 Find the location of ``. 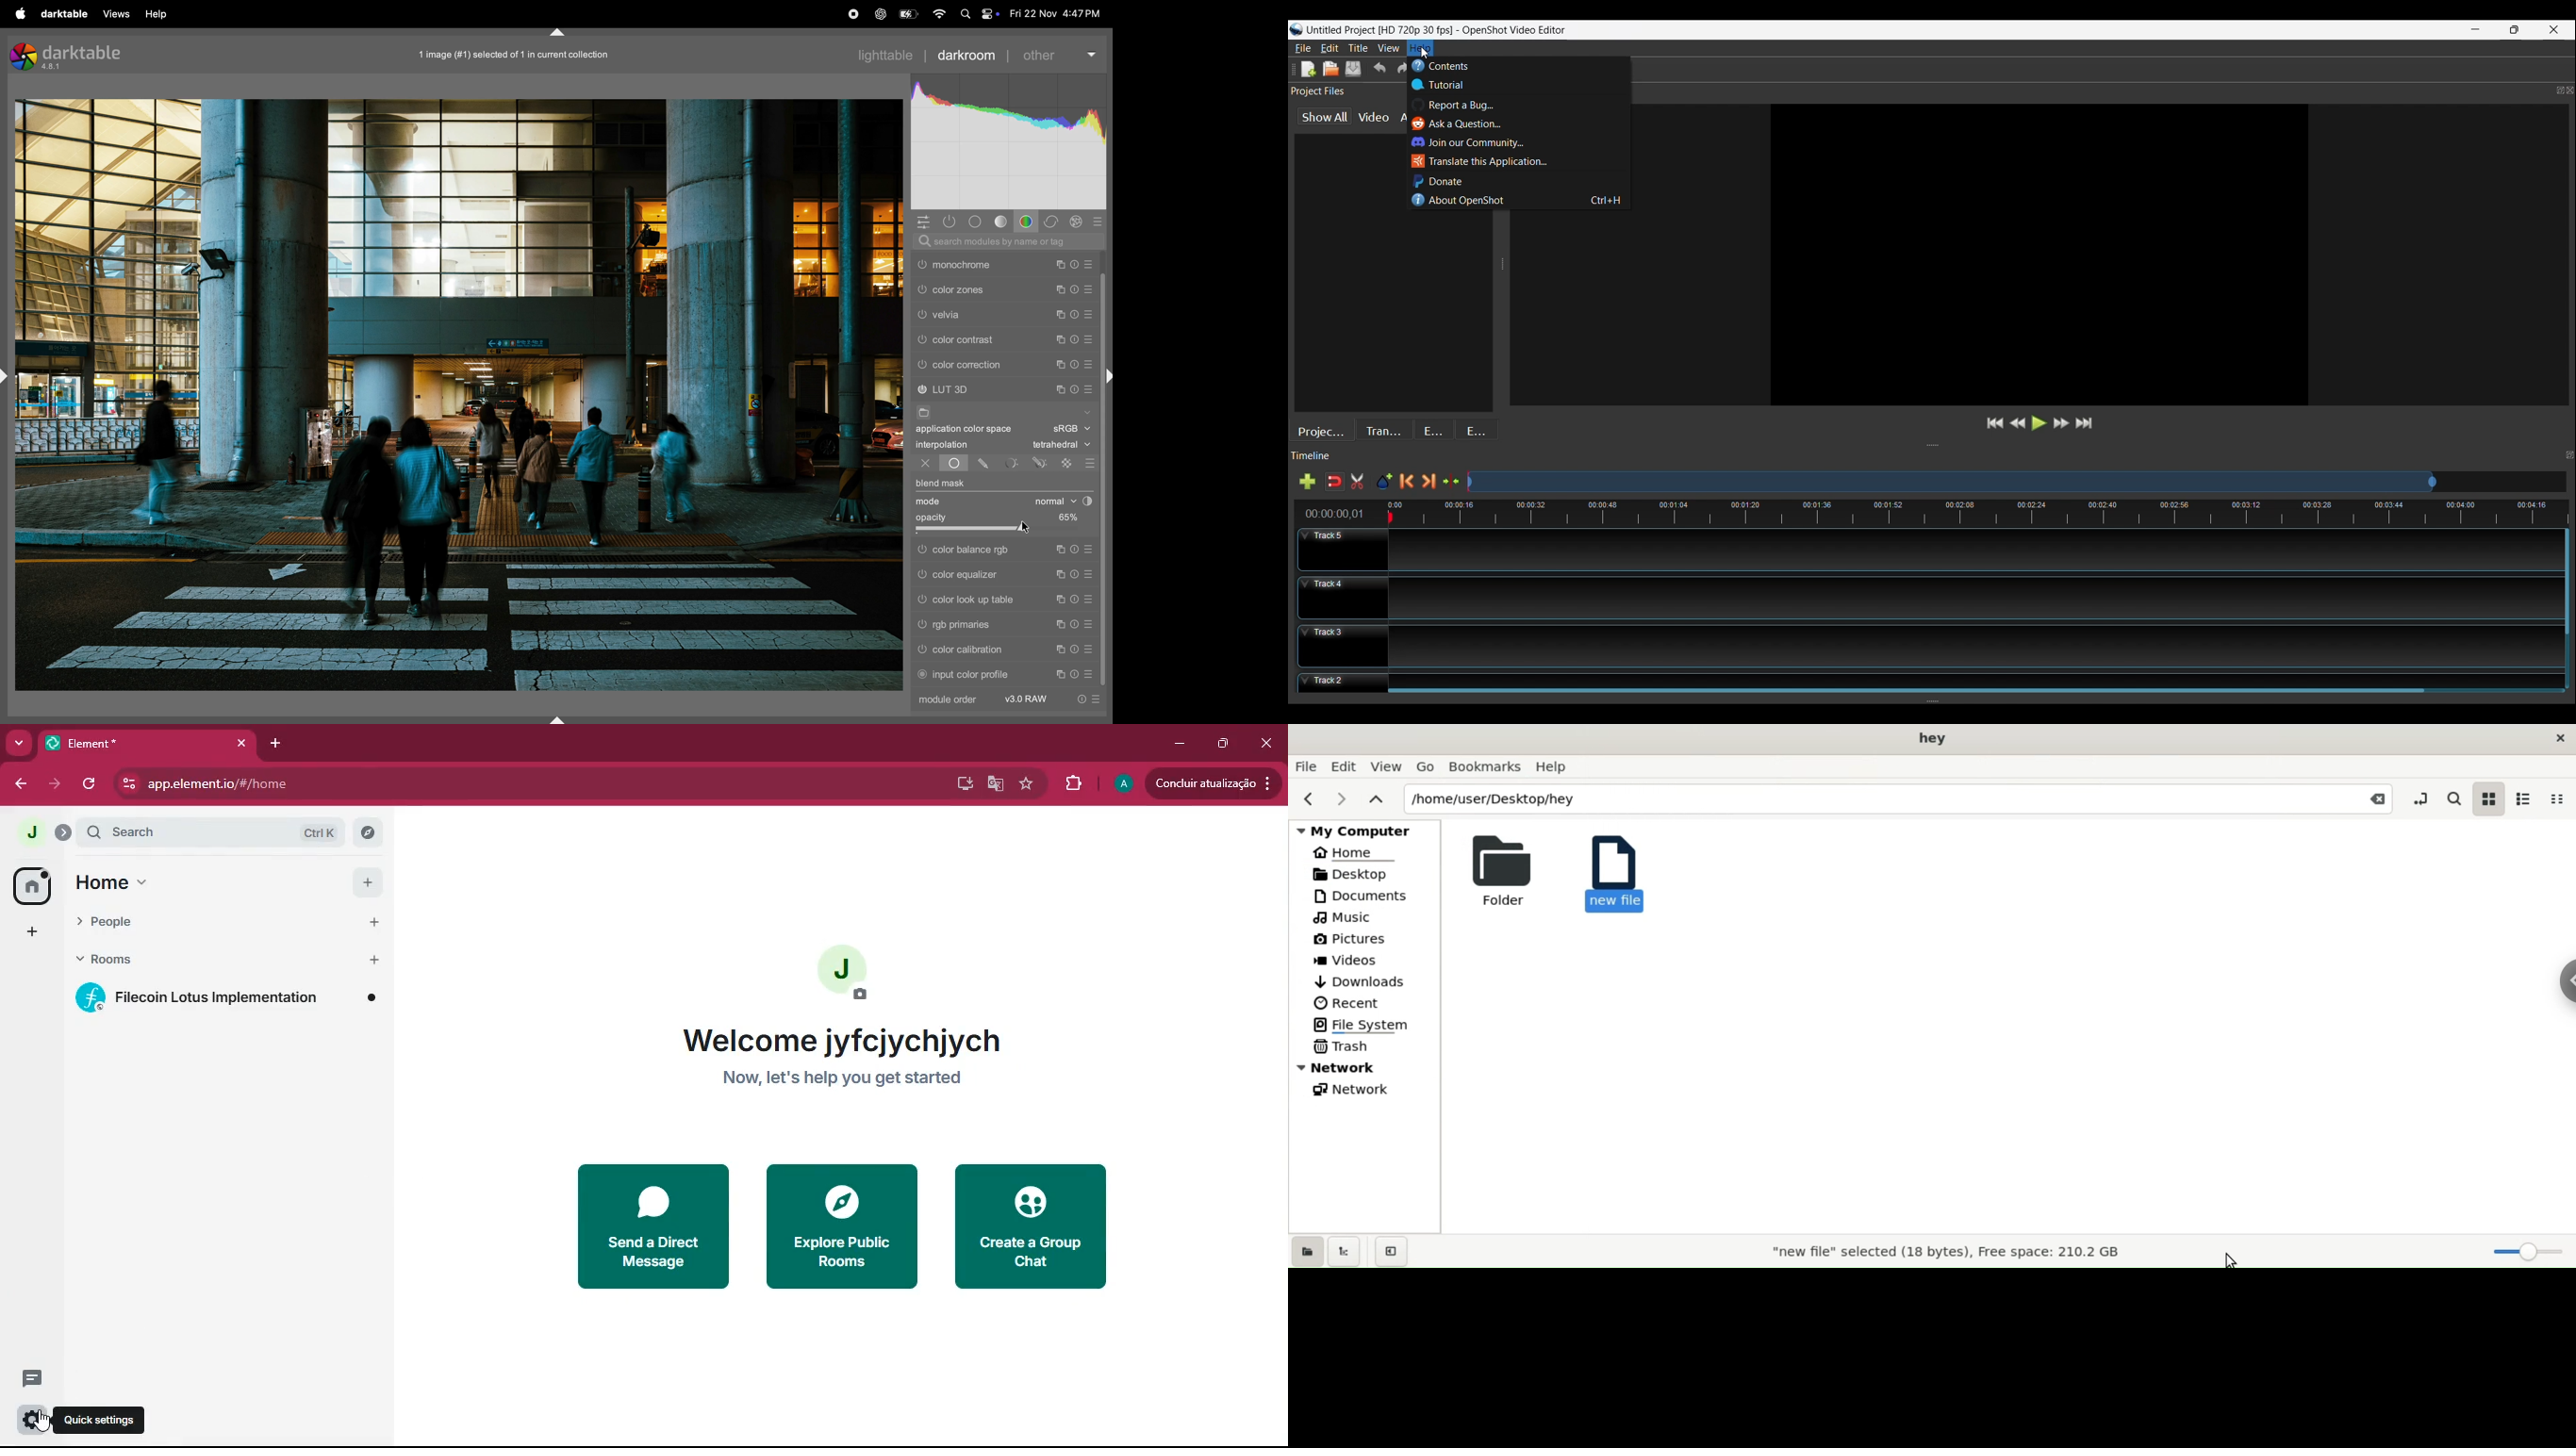

 is located at coordinates (923, 600).